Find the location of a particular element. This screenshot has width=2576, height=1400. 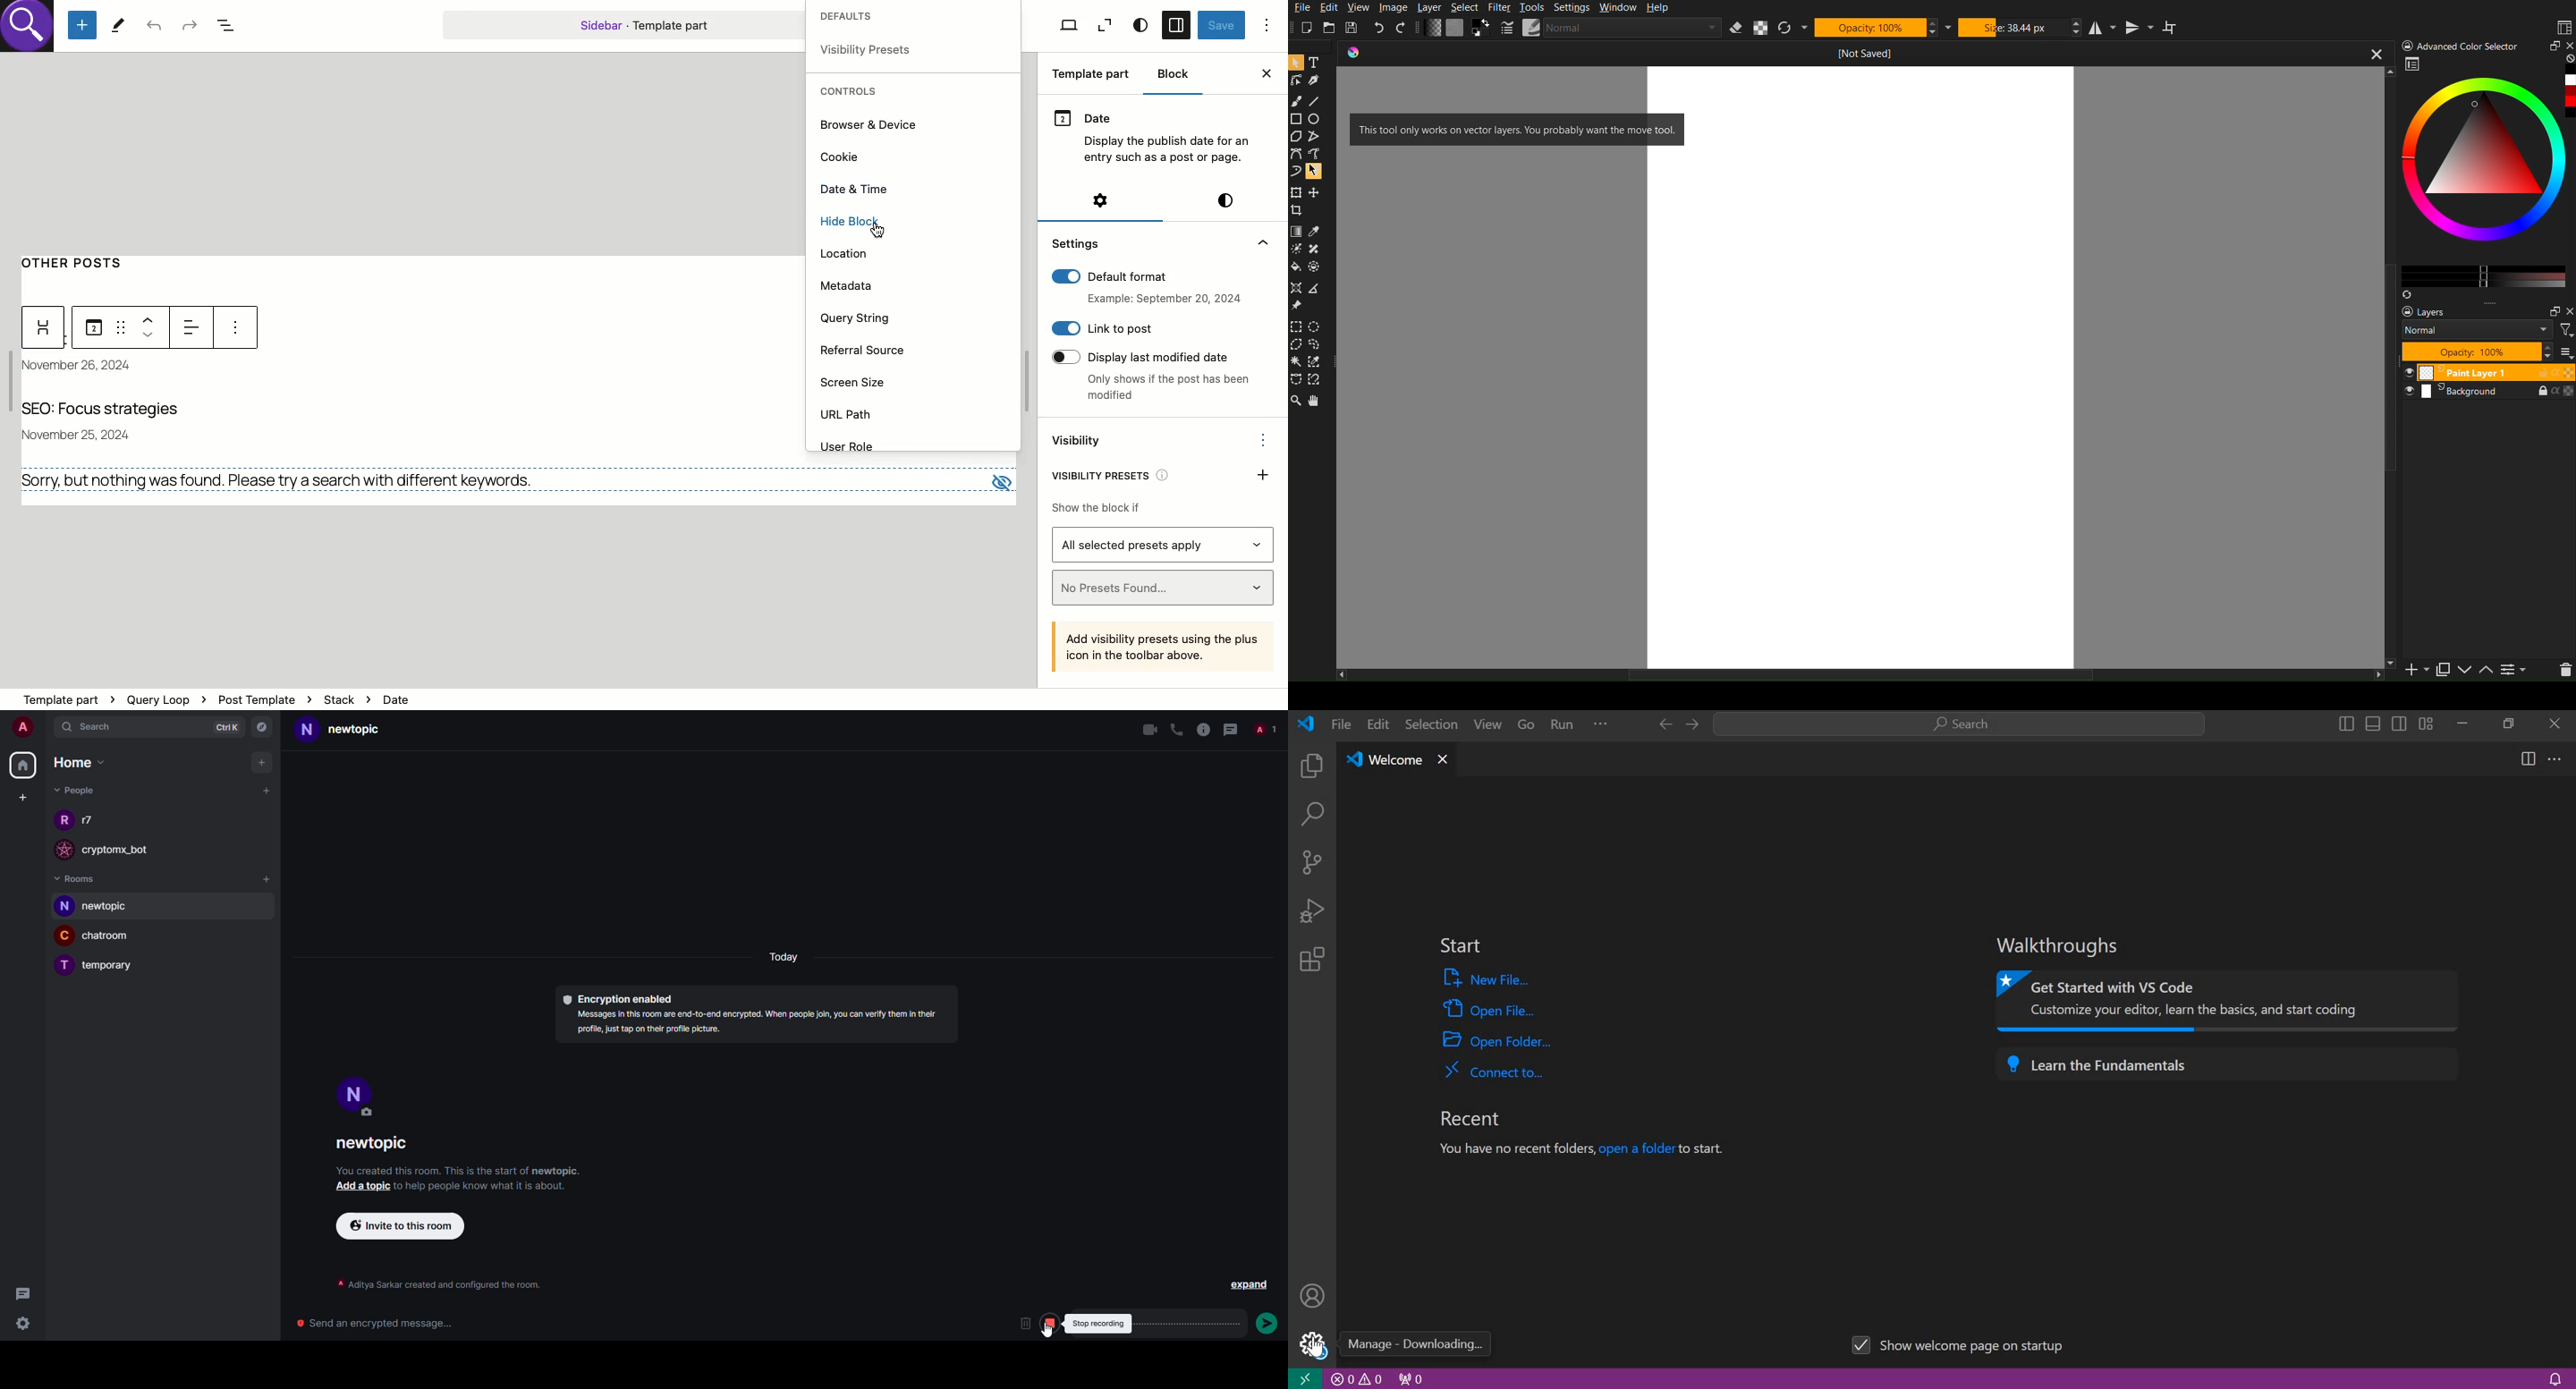

Location is located at coordinates (847, 252).